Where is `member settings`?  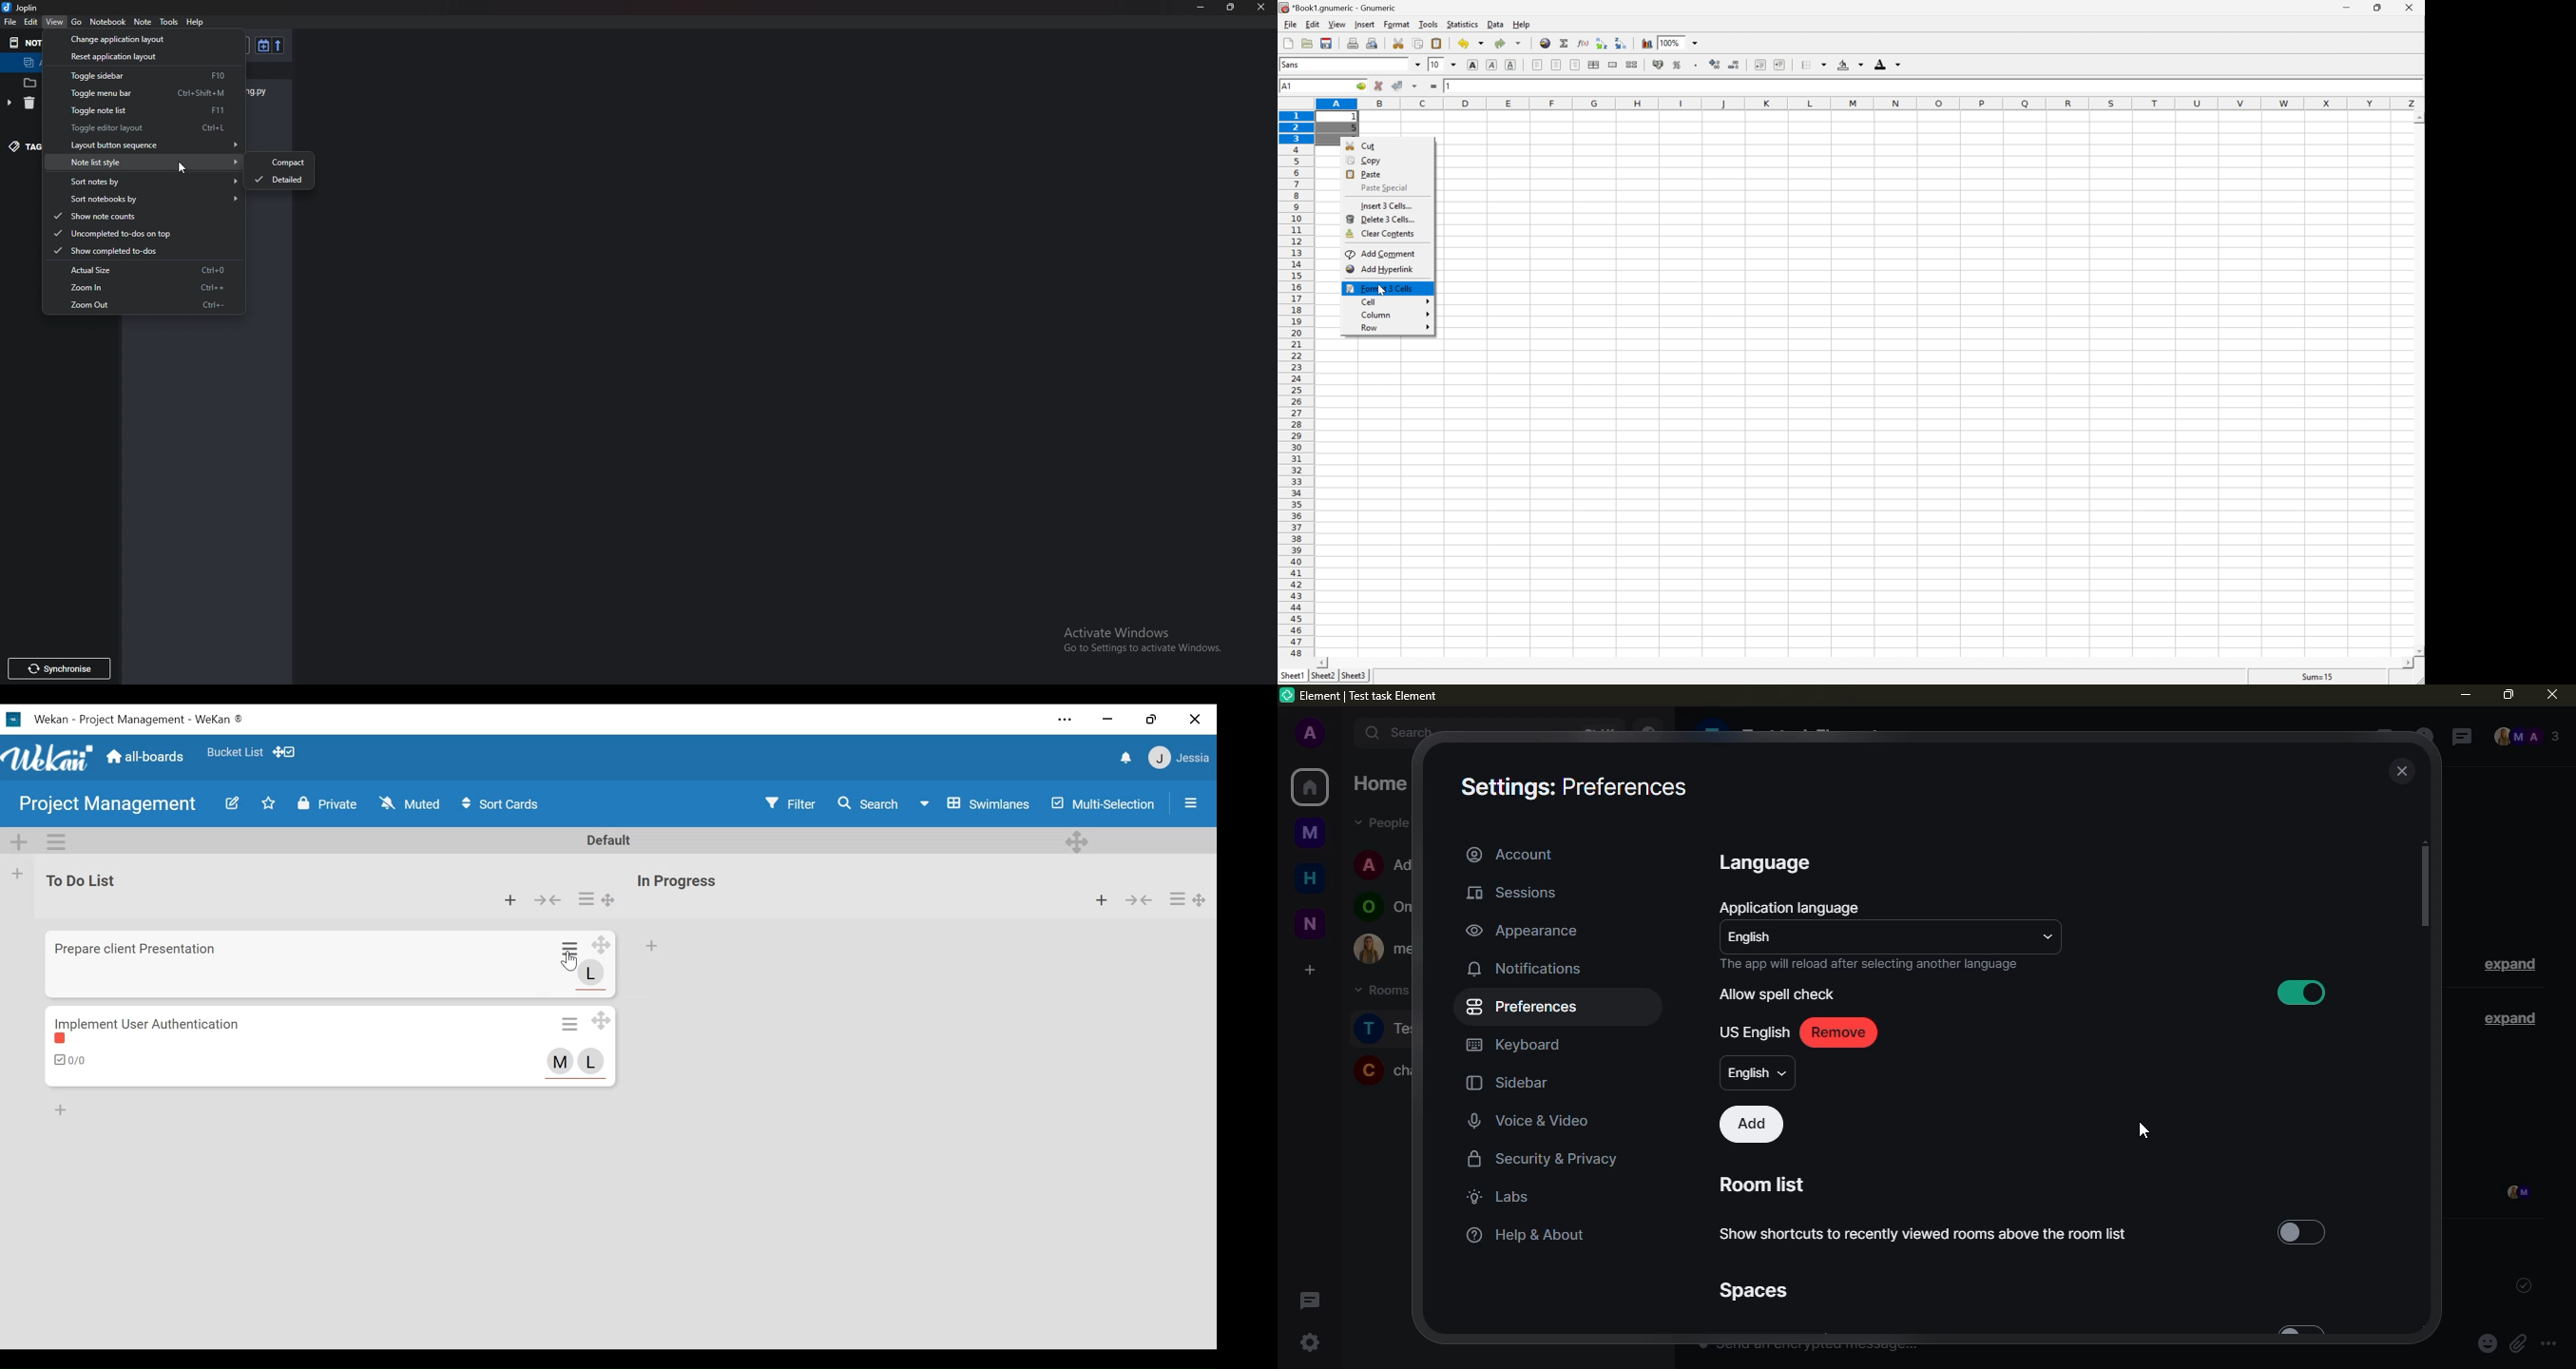 member settings is located at coordinates (1178, 755).